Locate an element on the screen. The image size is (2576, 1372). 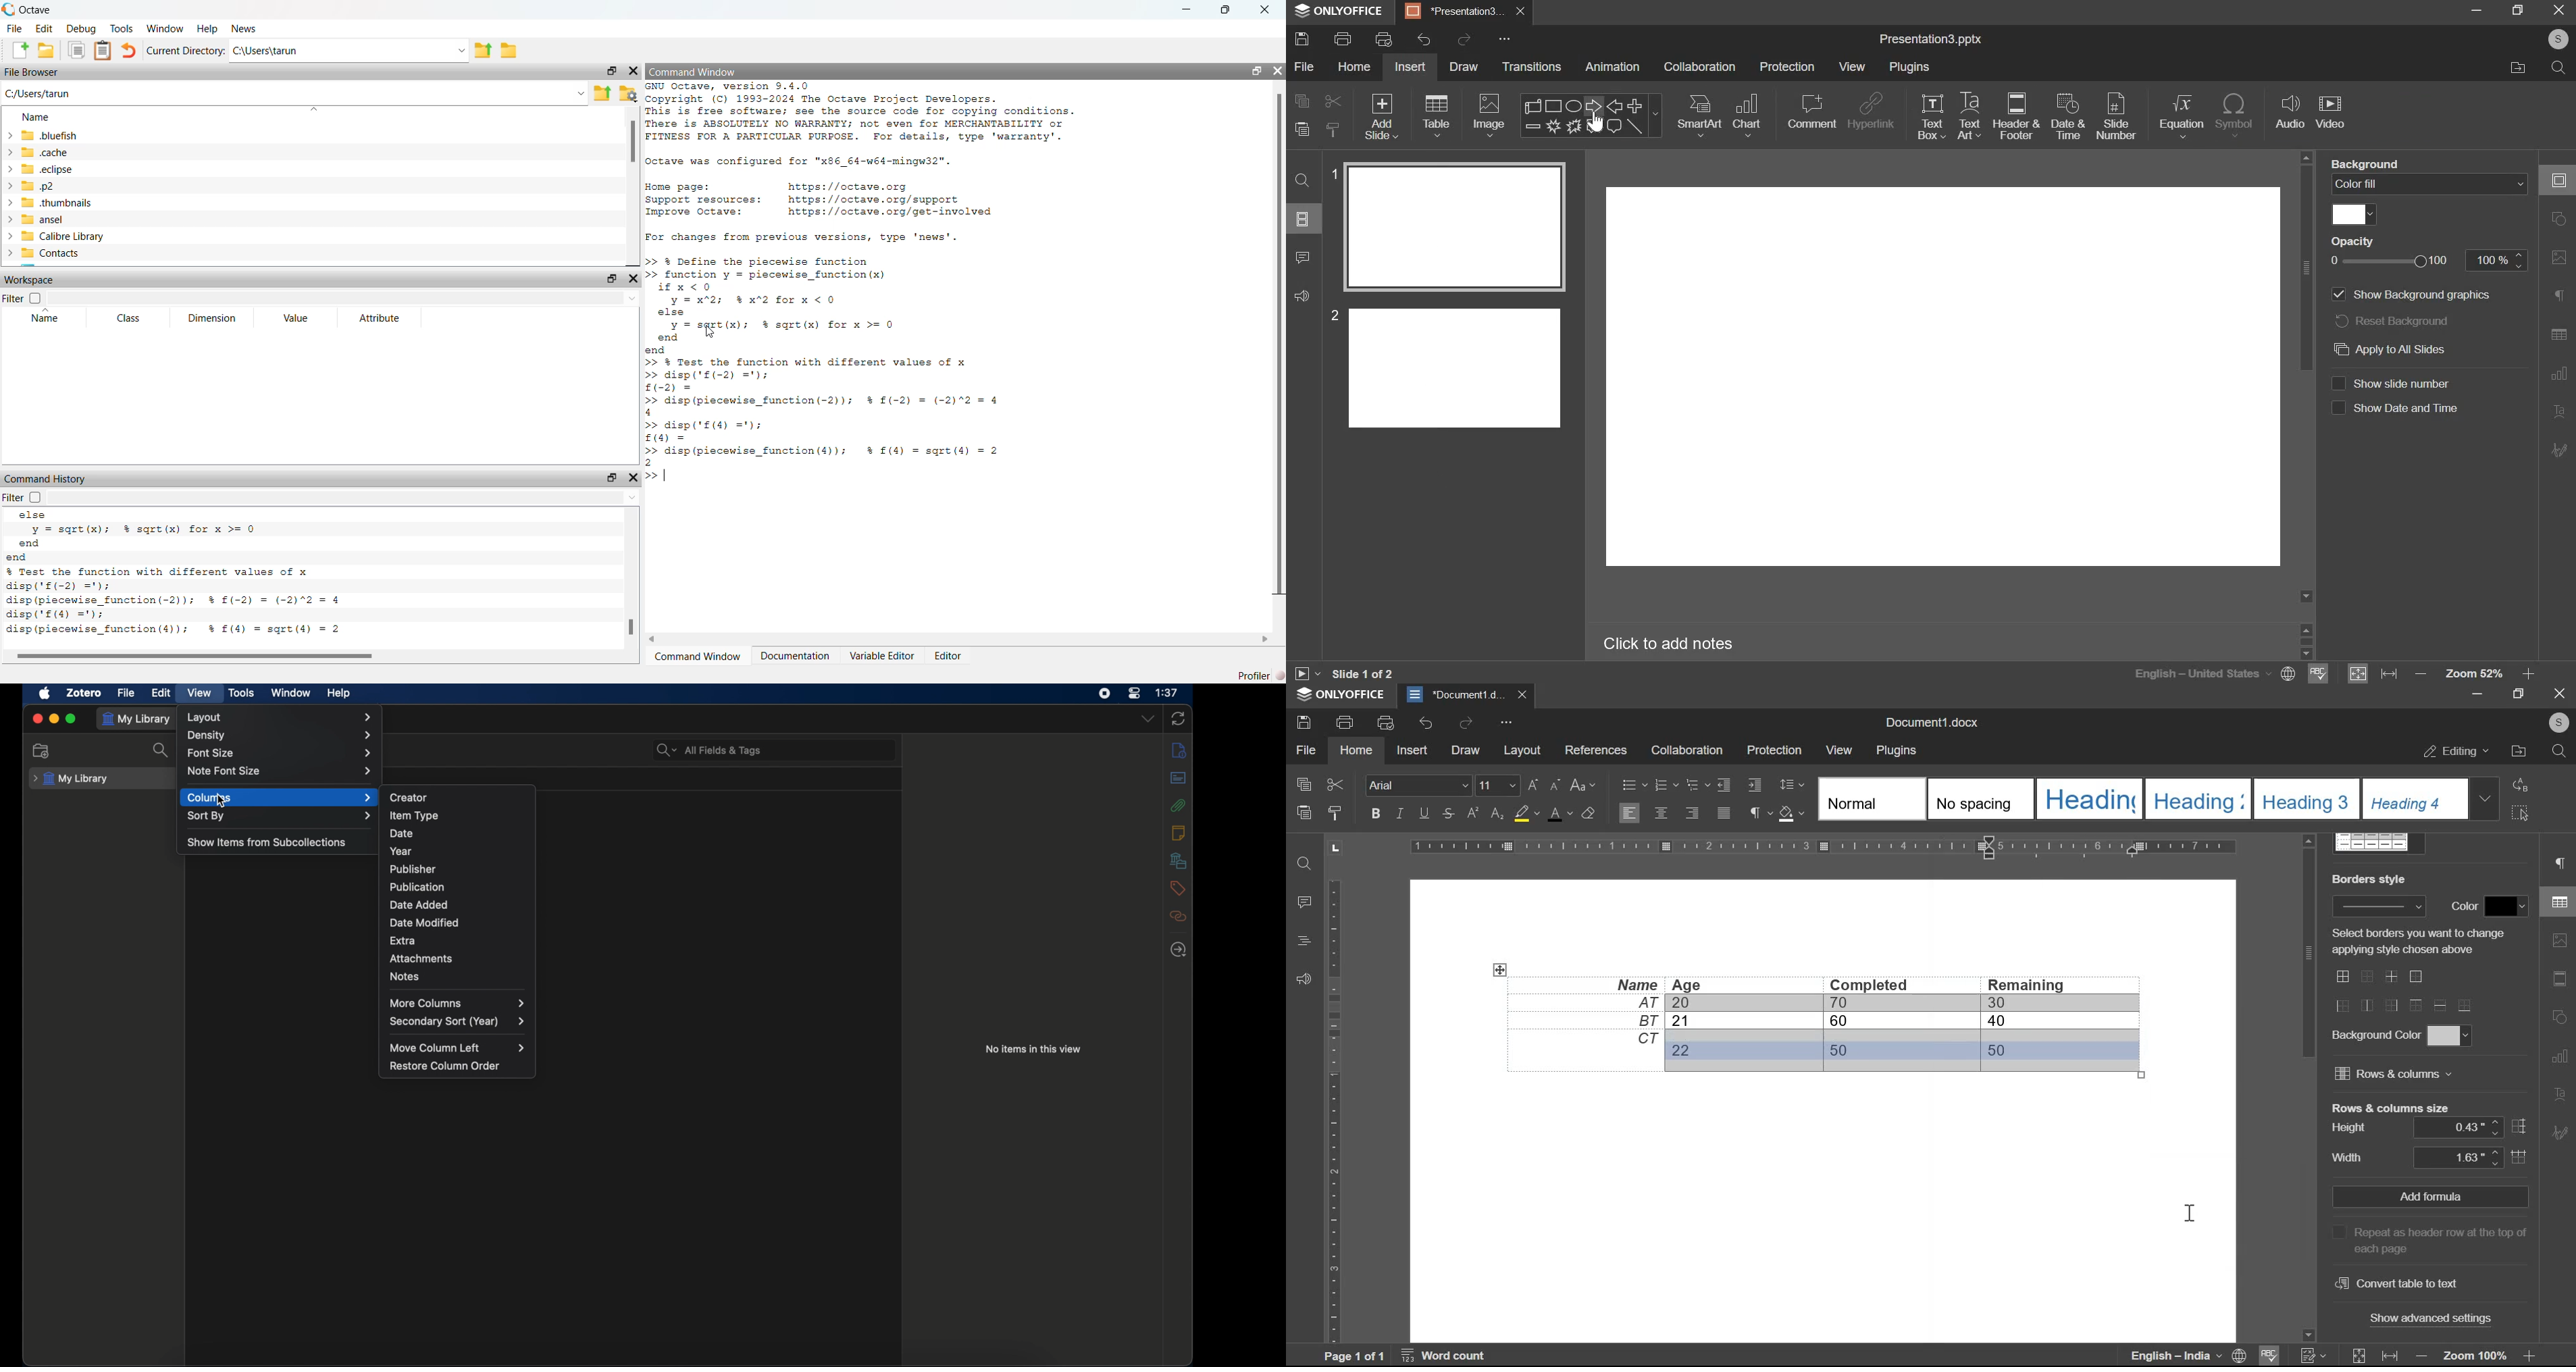
slide 2 preview is located at coordinates (1456, 366).